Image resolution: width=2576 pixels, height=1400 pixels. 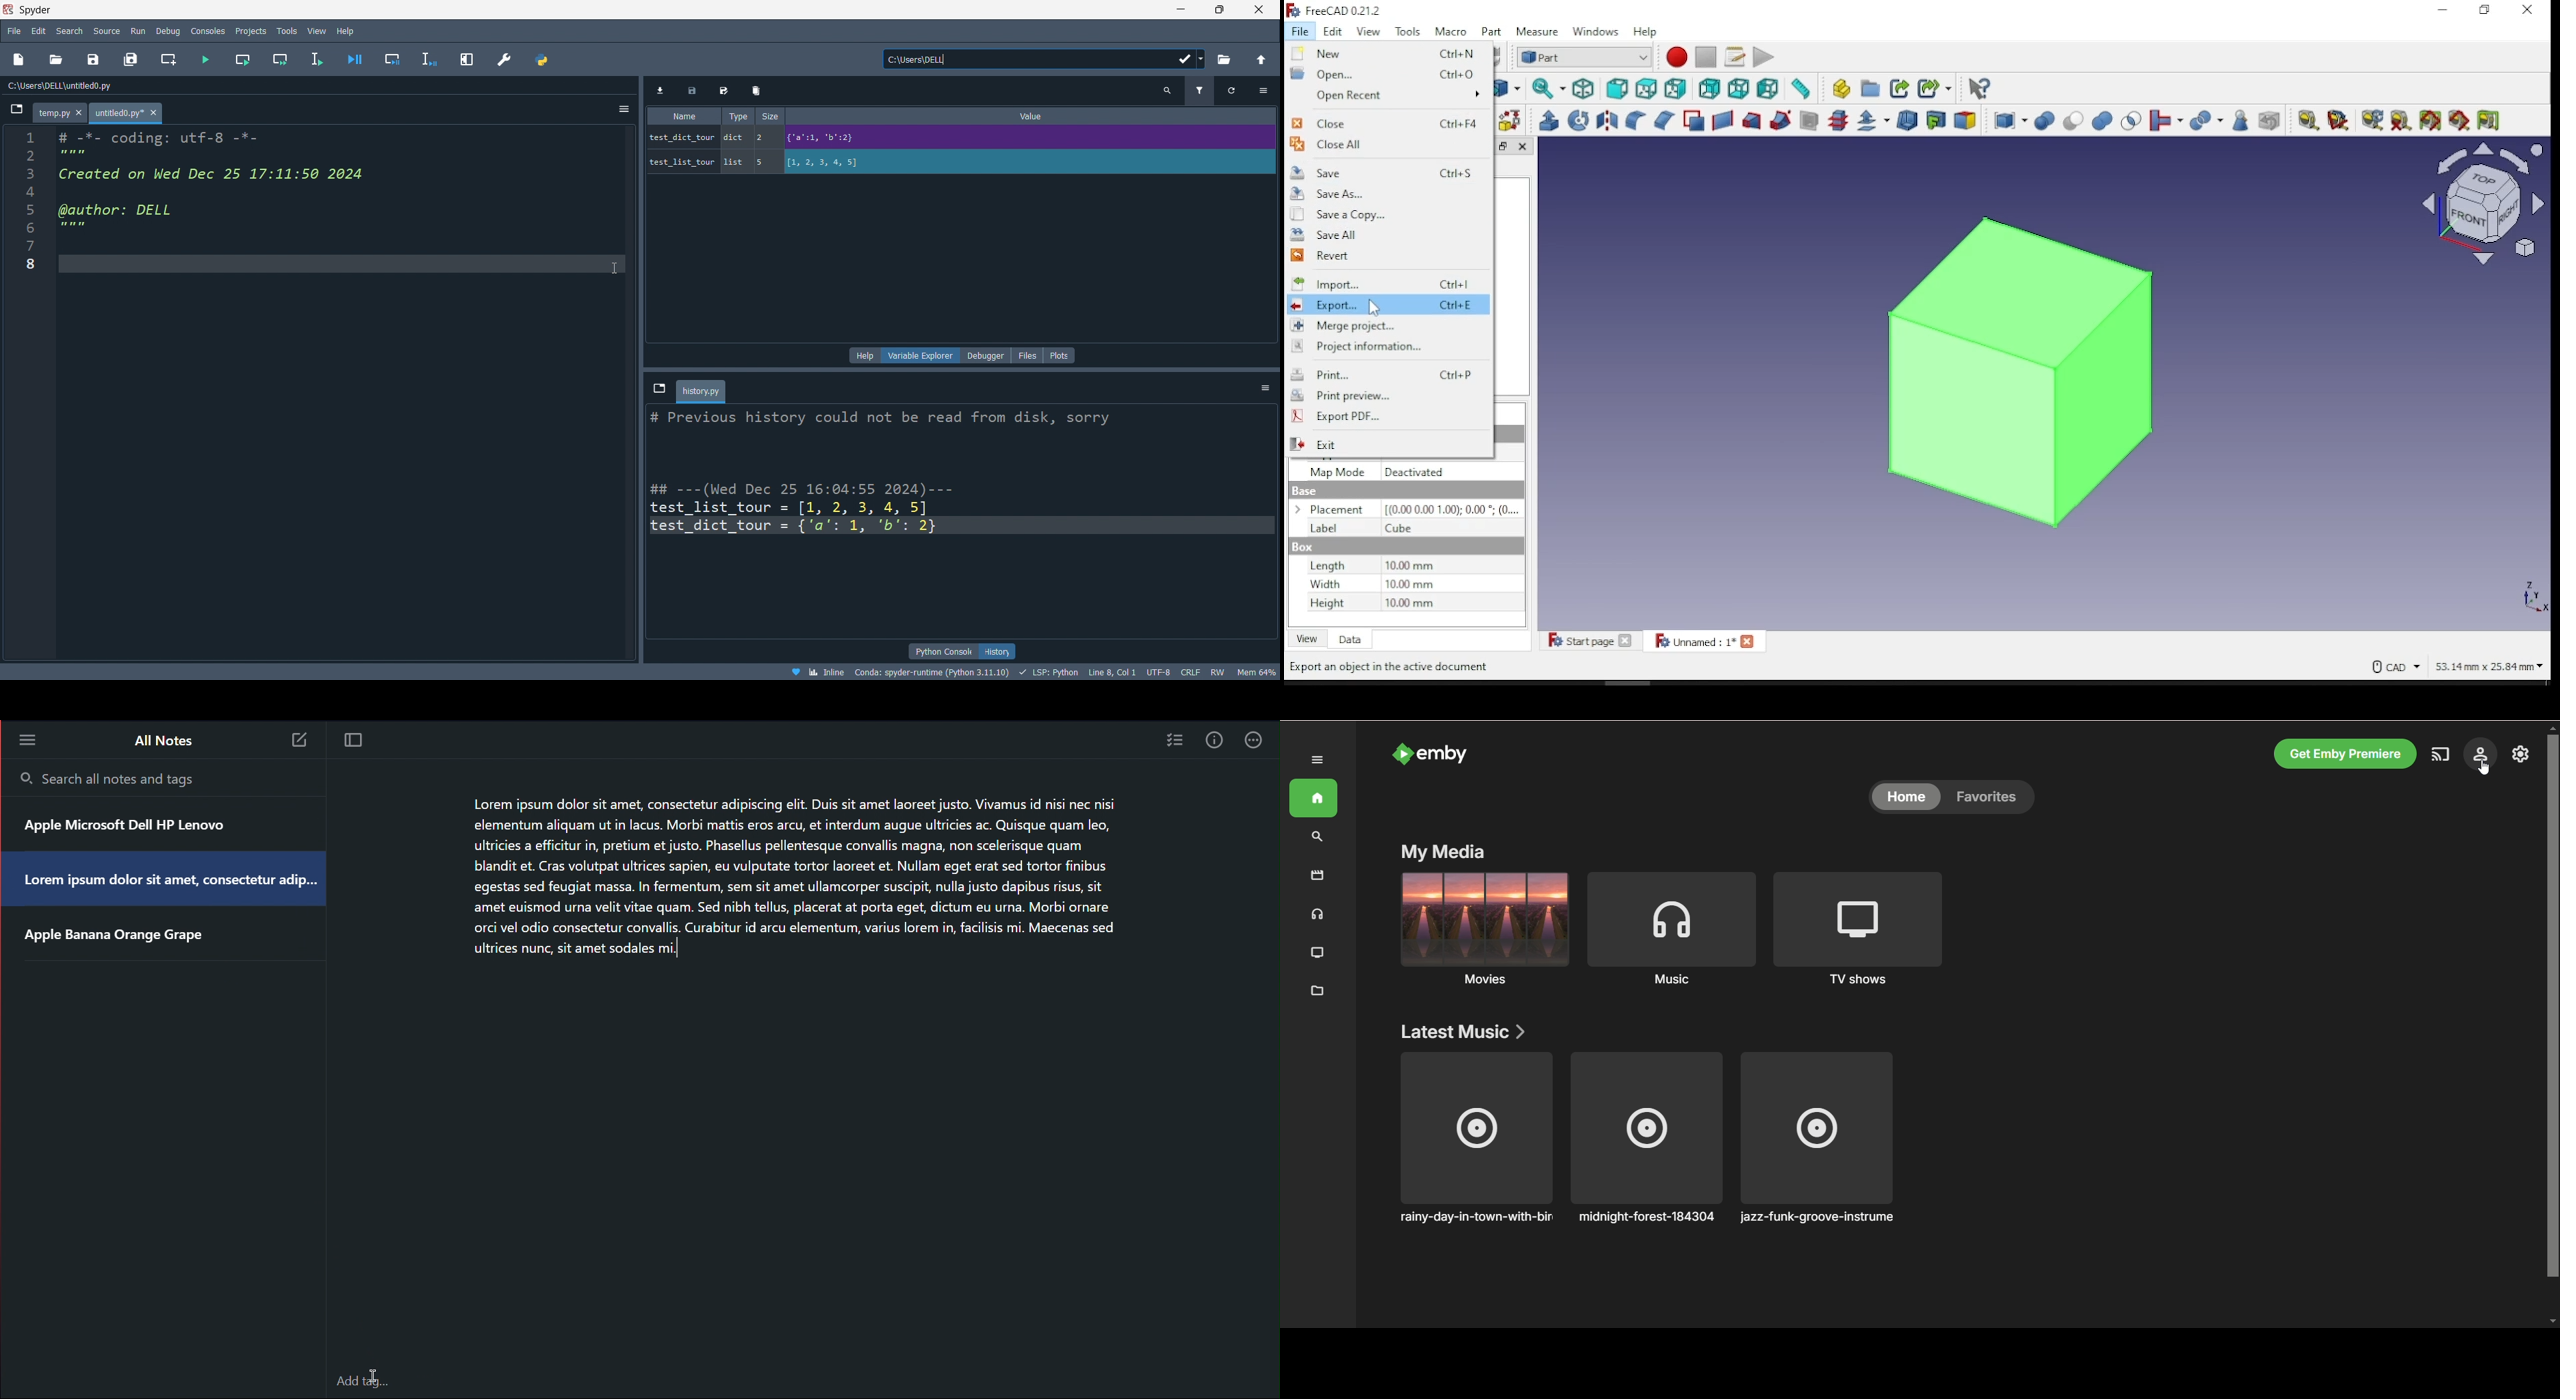 I want to click on refresh, so click(x=1228, y=91).